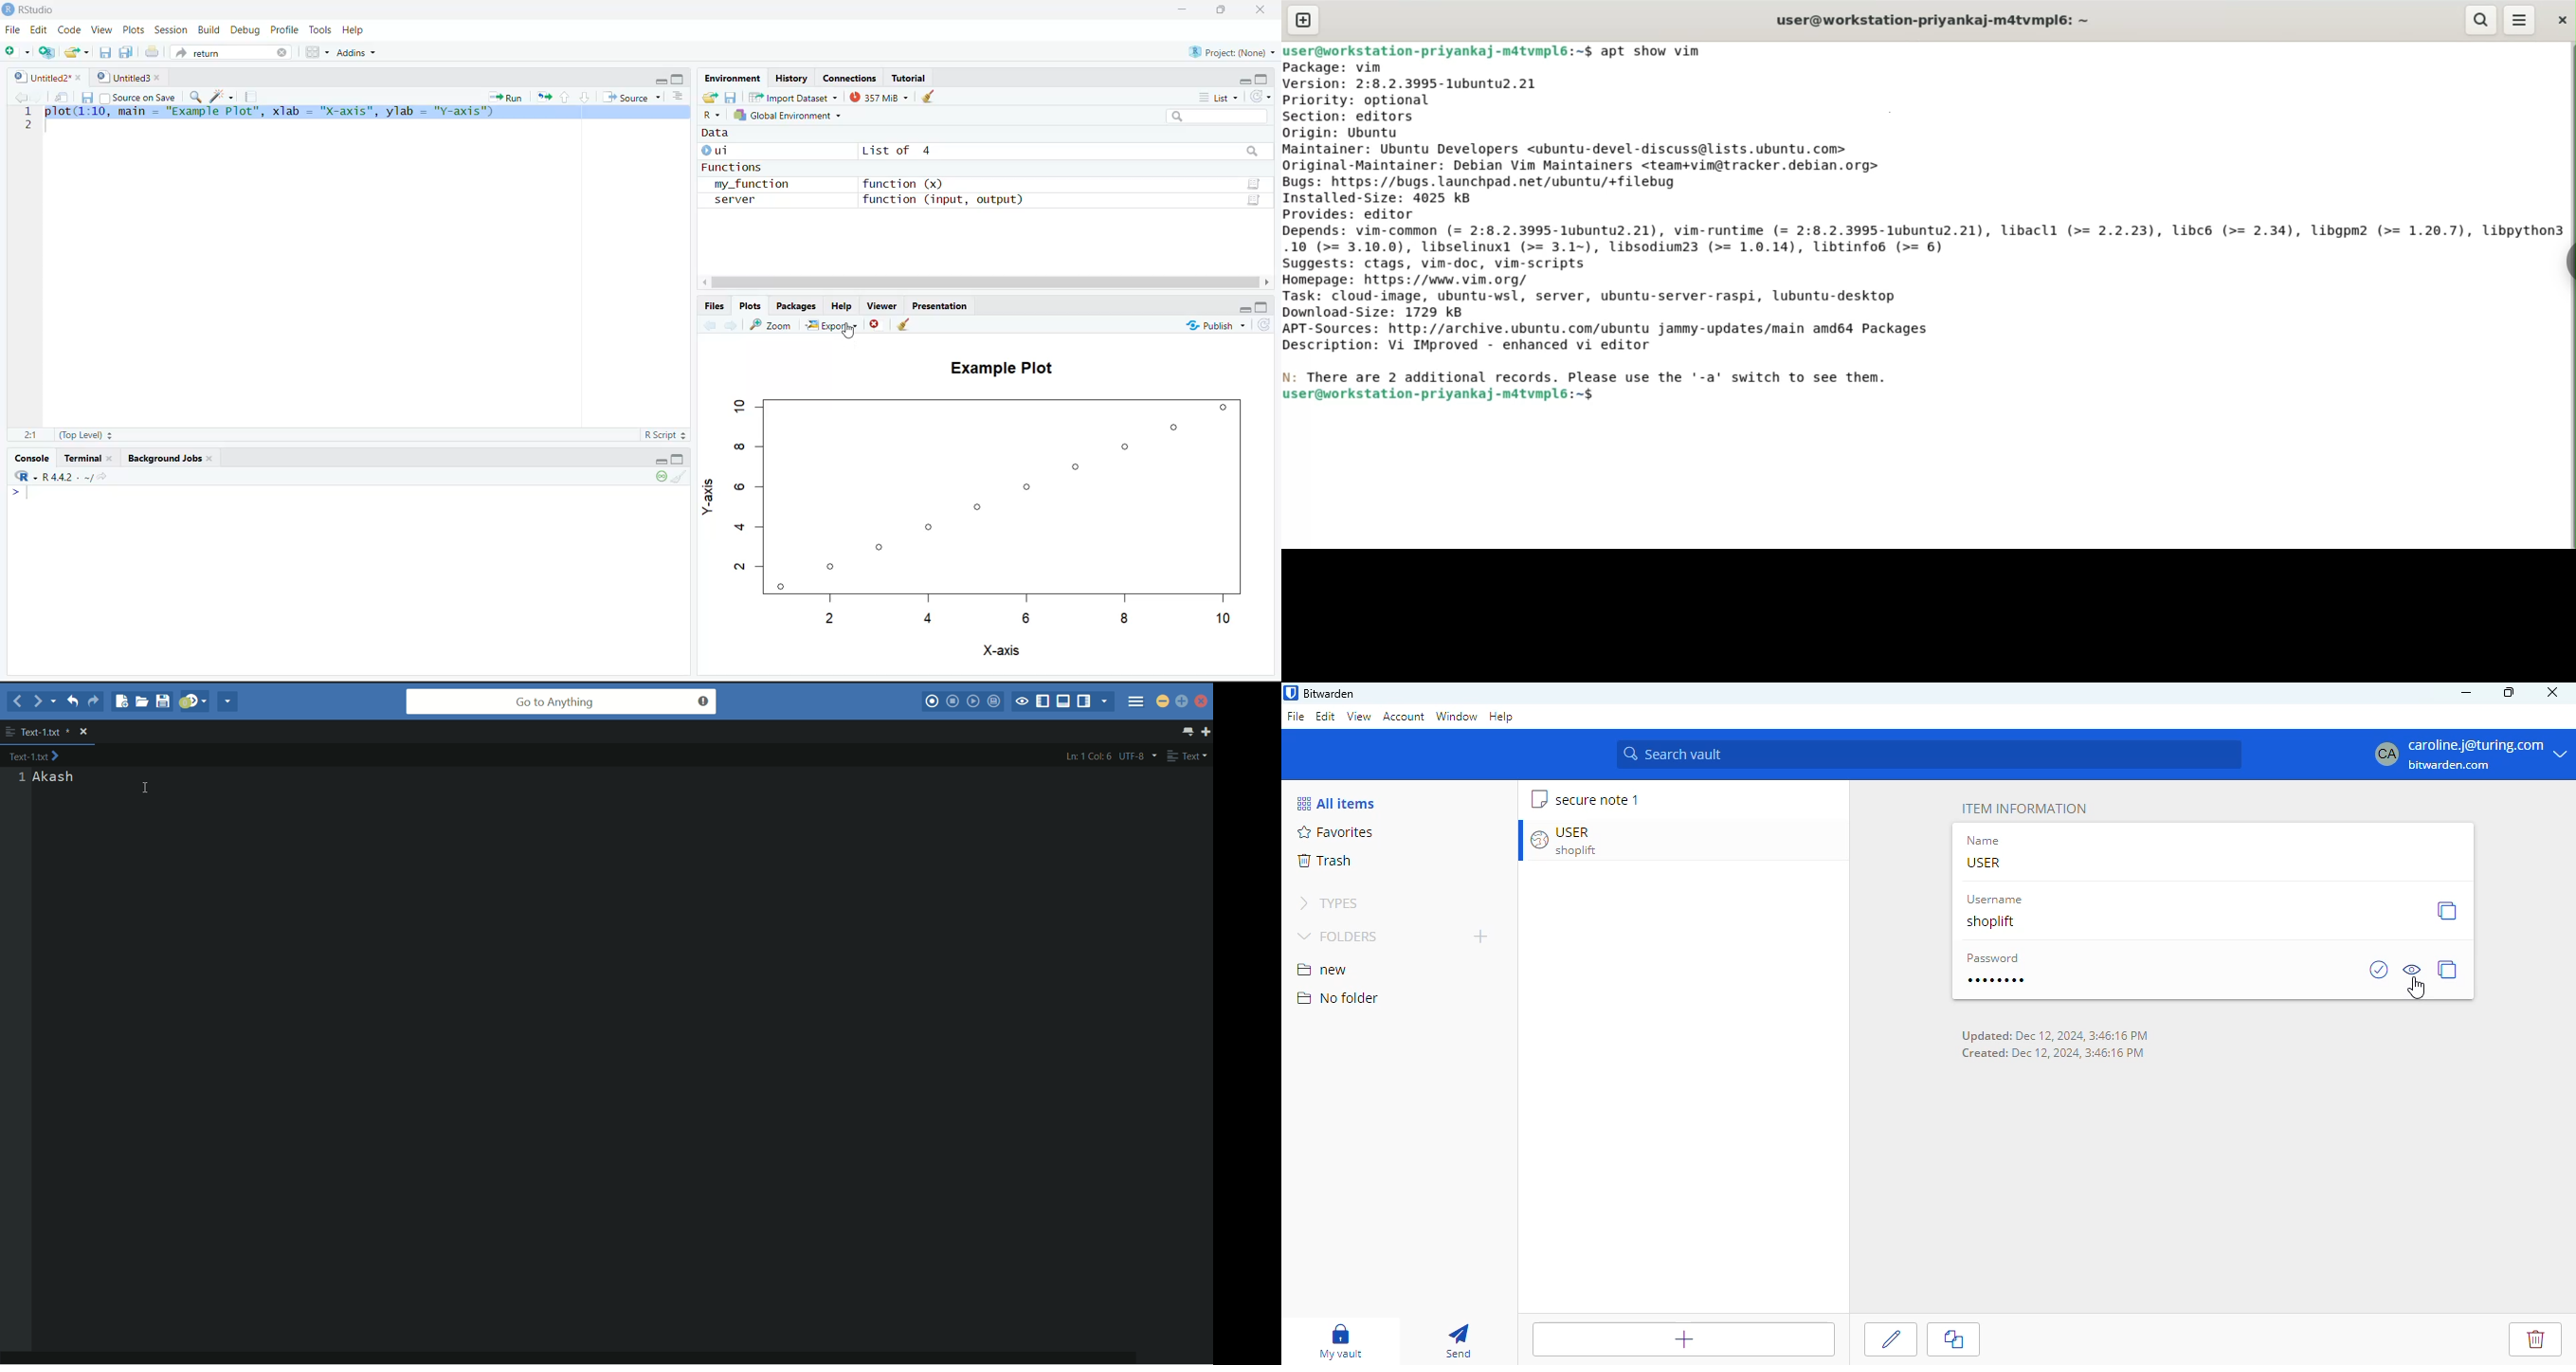 The height and width of the screenshot is (1372, 2576). I want to click on Show document outline (Ctrl + Shift + O), so click(676, 95).